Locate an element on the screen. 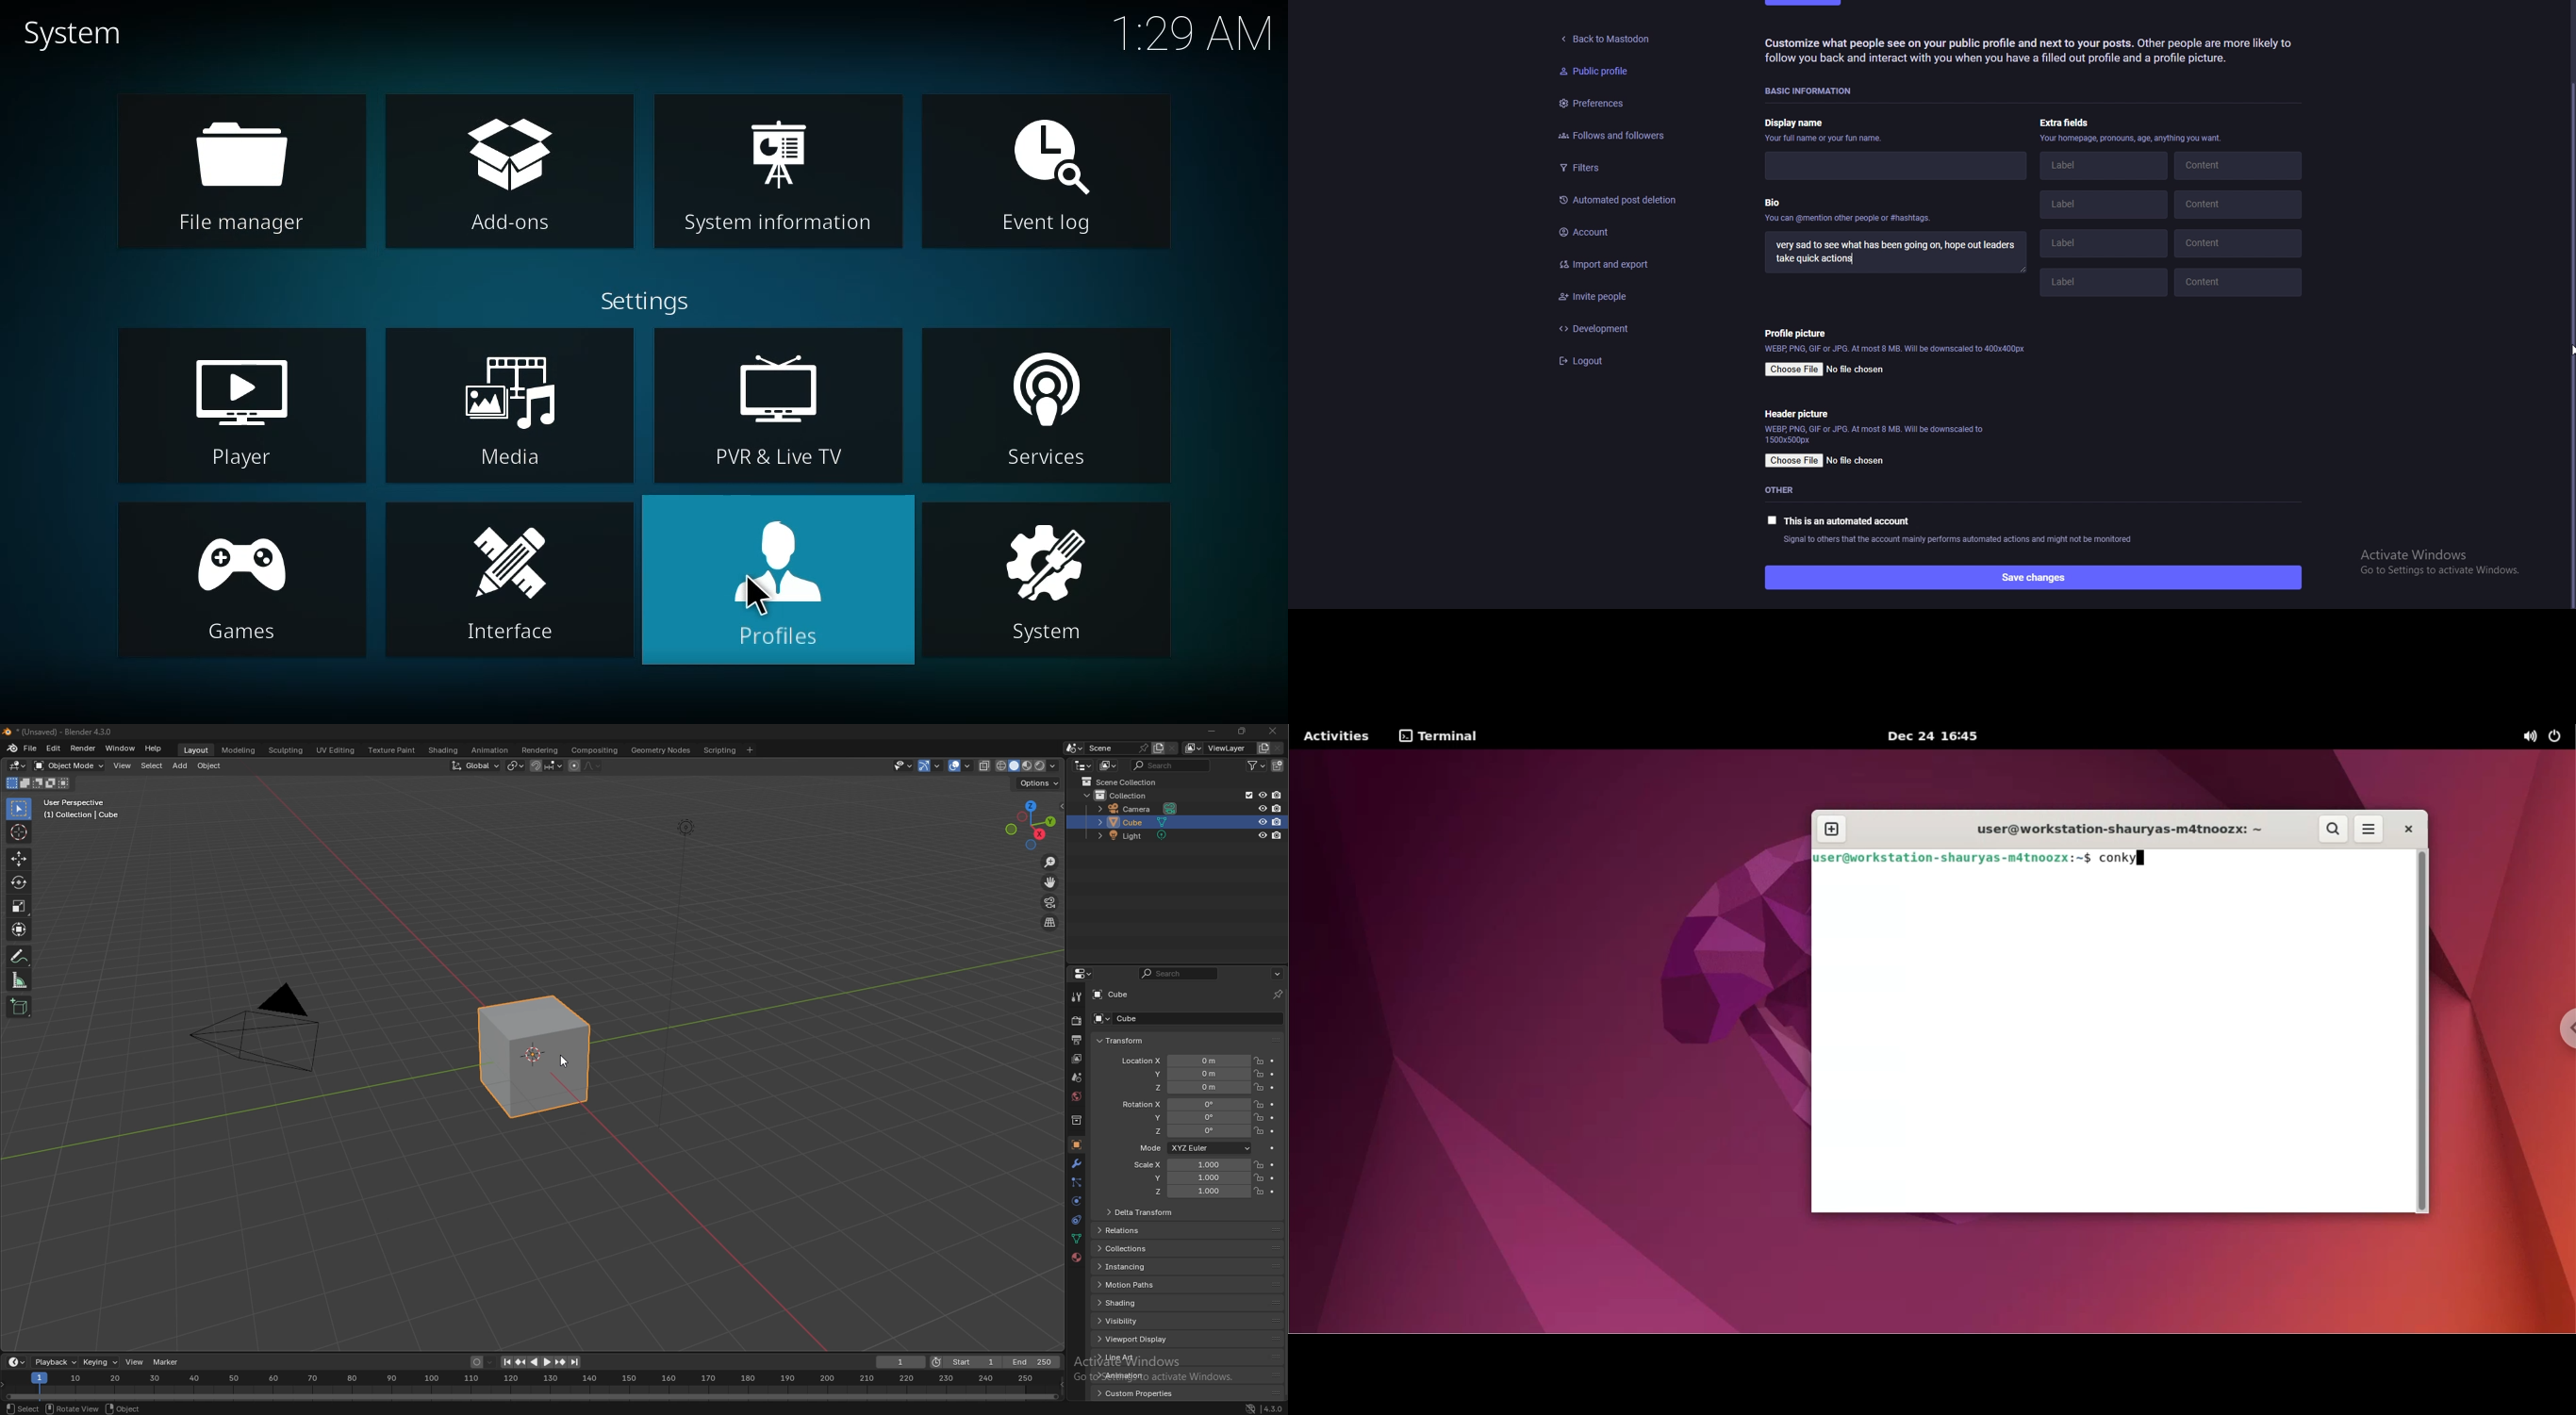 This screenshot has width=2576, height=1428. settings is located at coordinates (640, 301).